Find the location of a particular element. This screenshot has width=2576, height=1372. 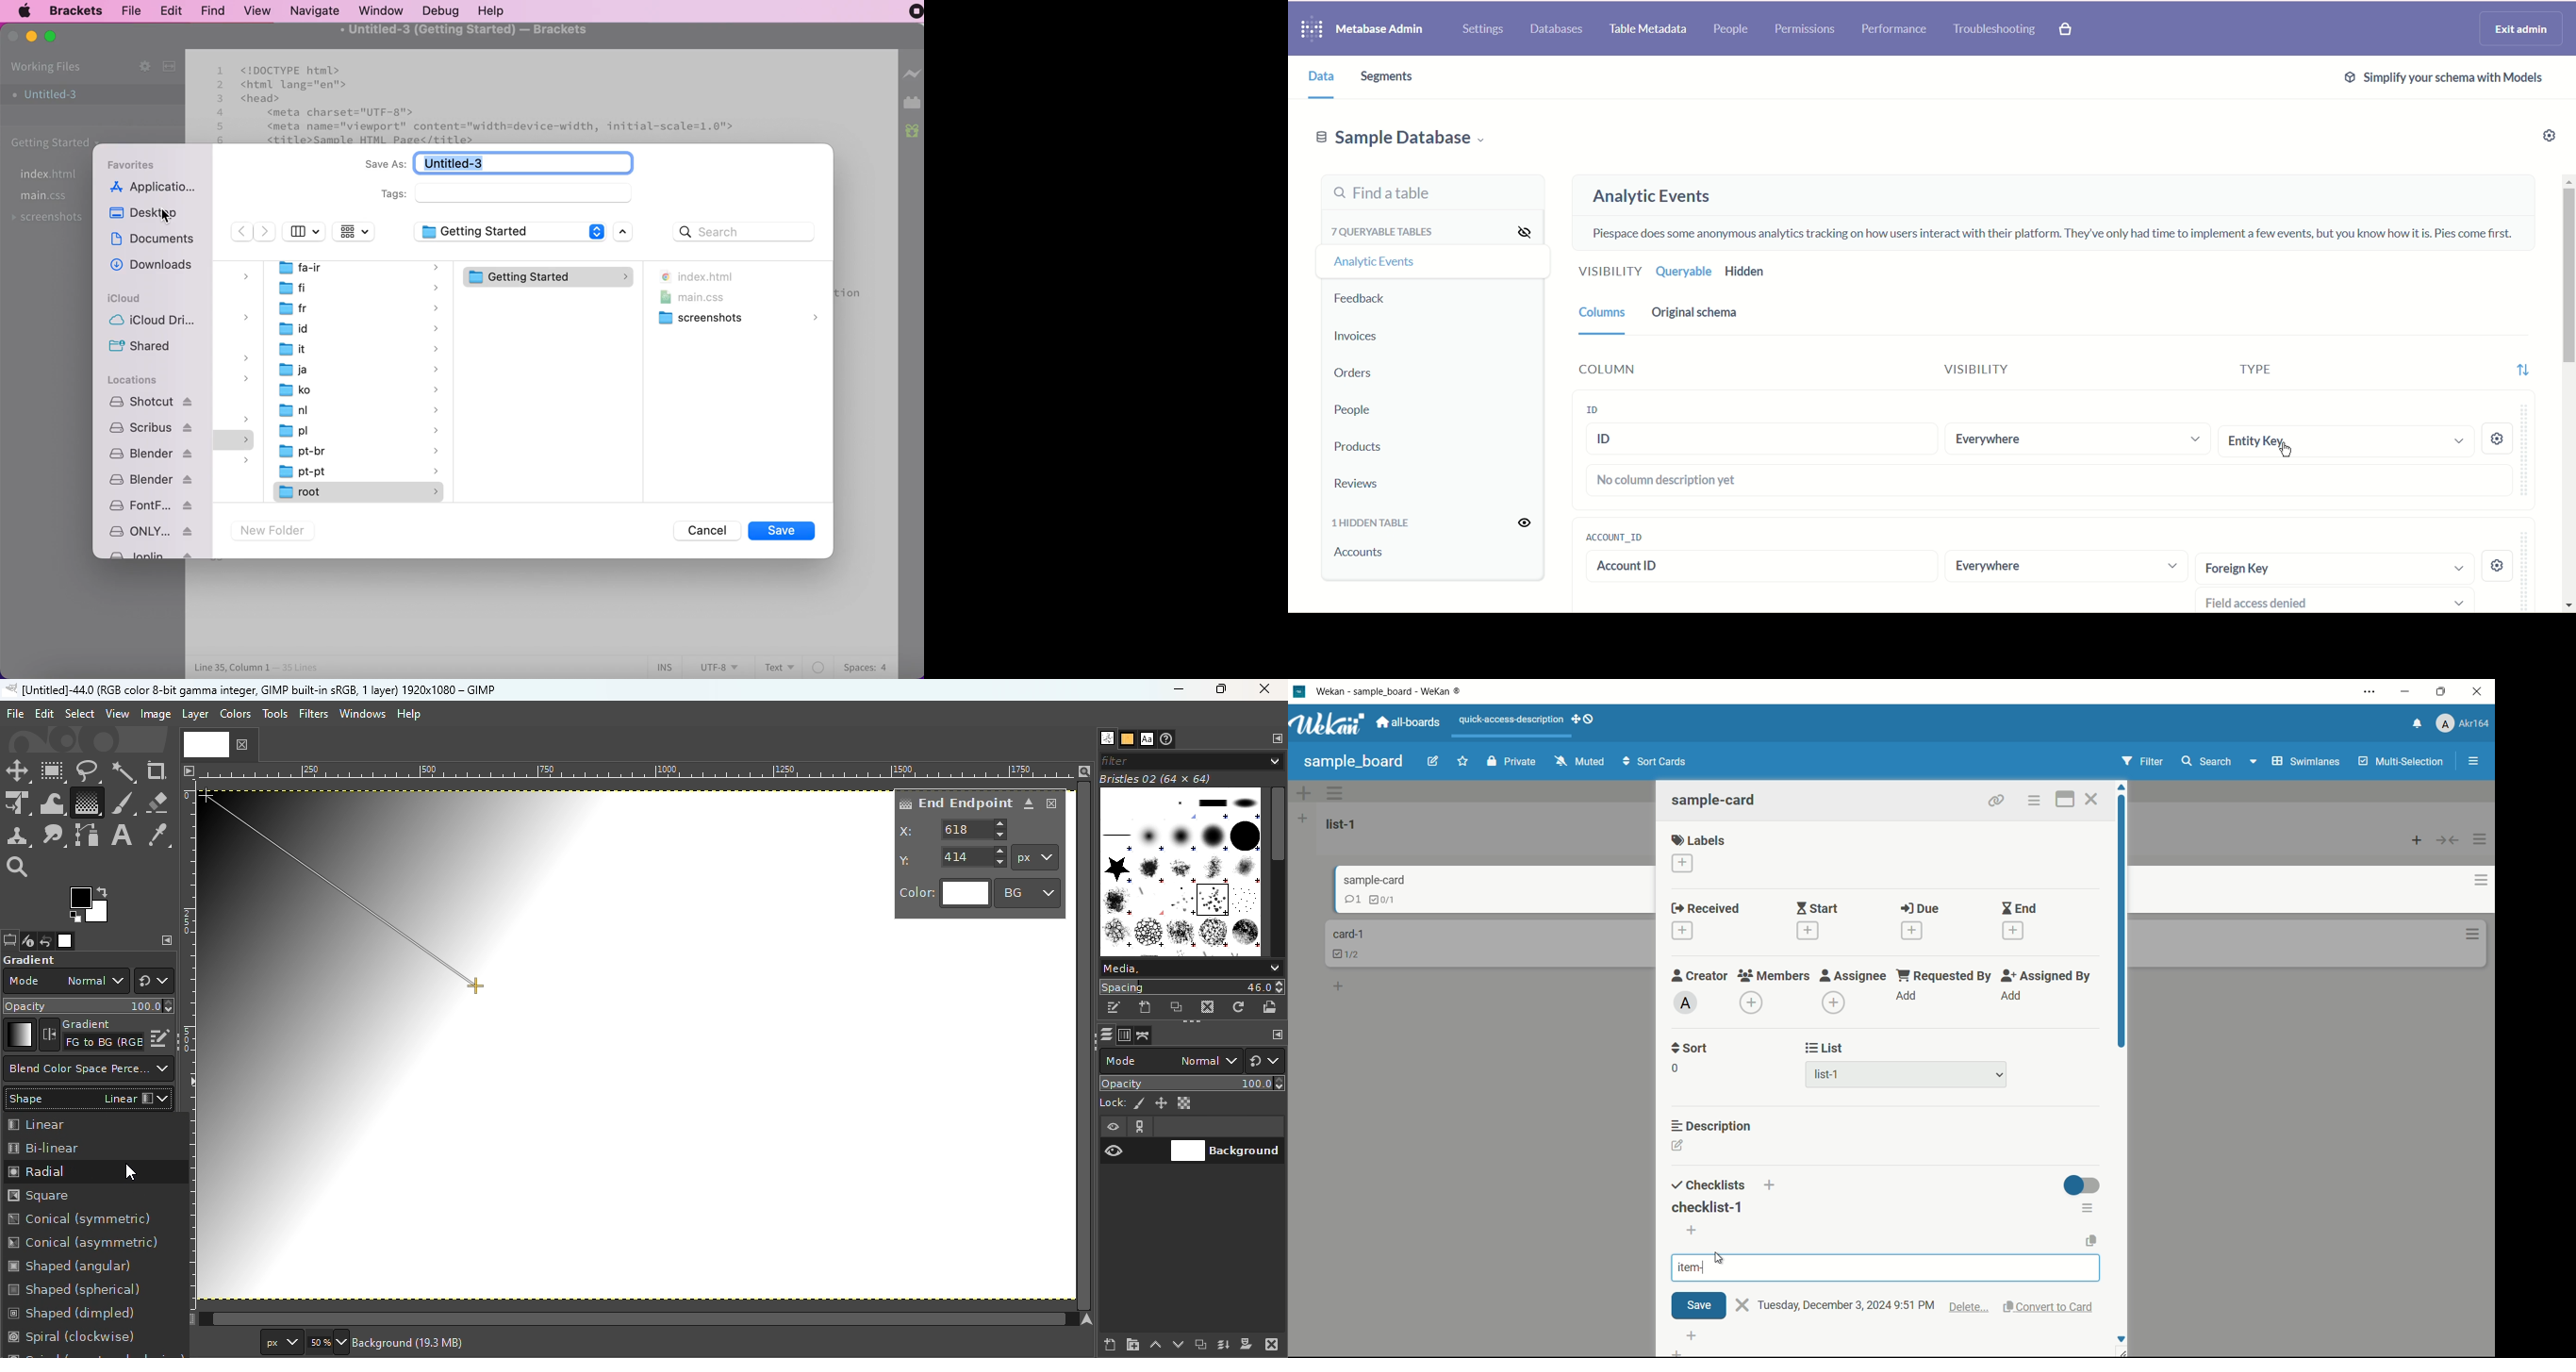

Open the image dialog is located at coordinates (63, 941).